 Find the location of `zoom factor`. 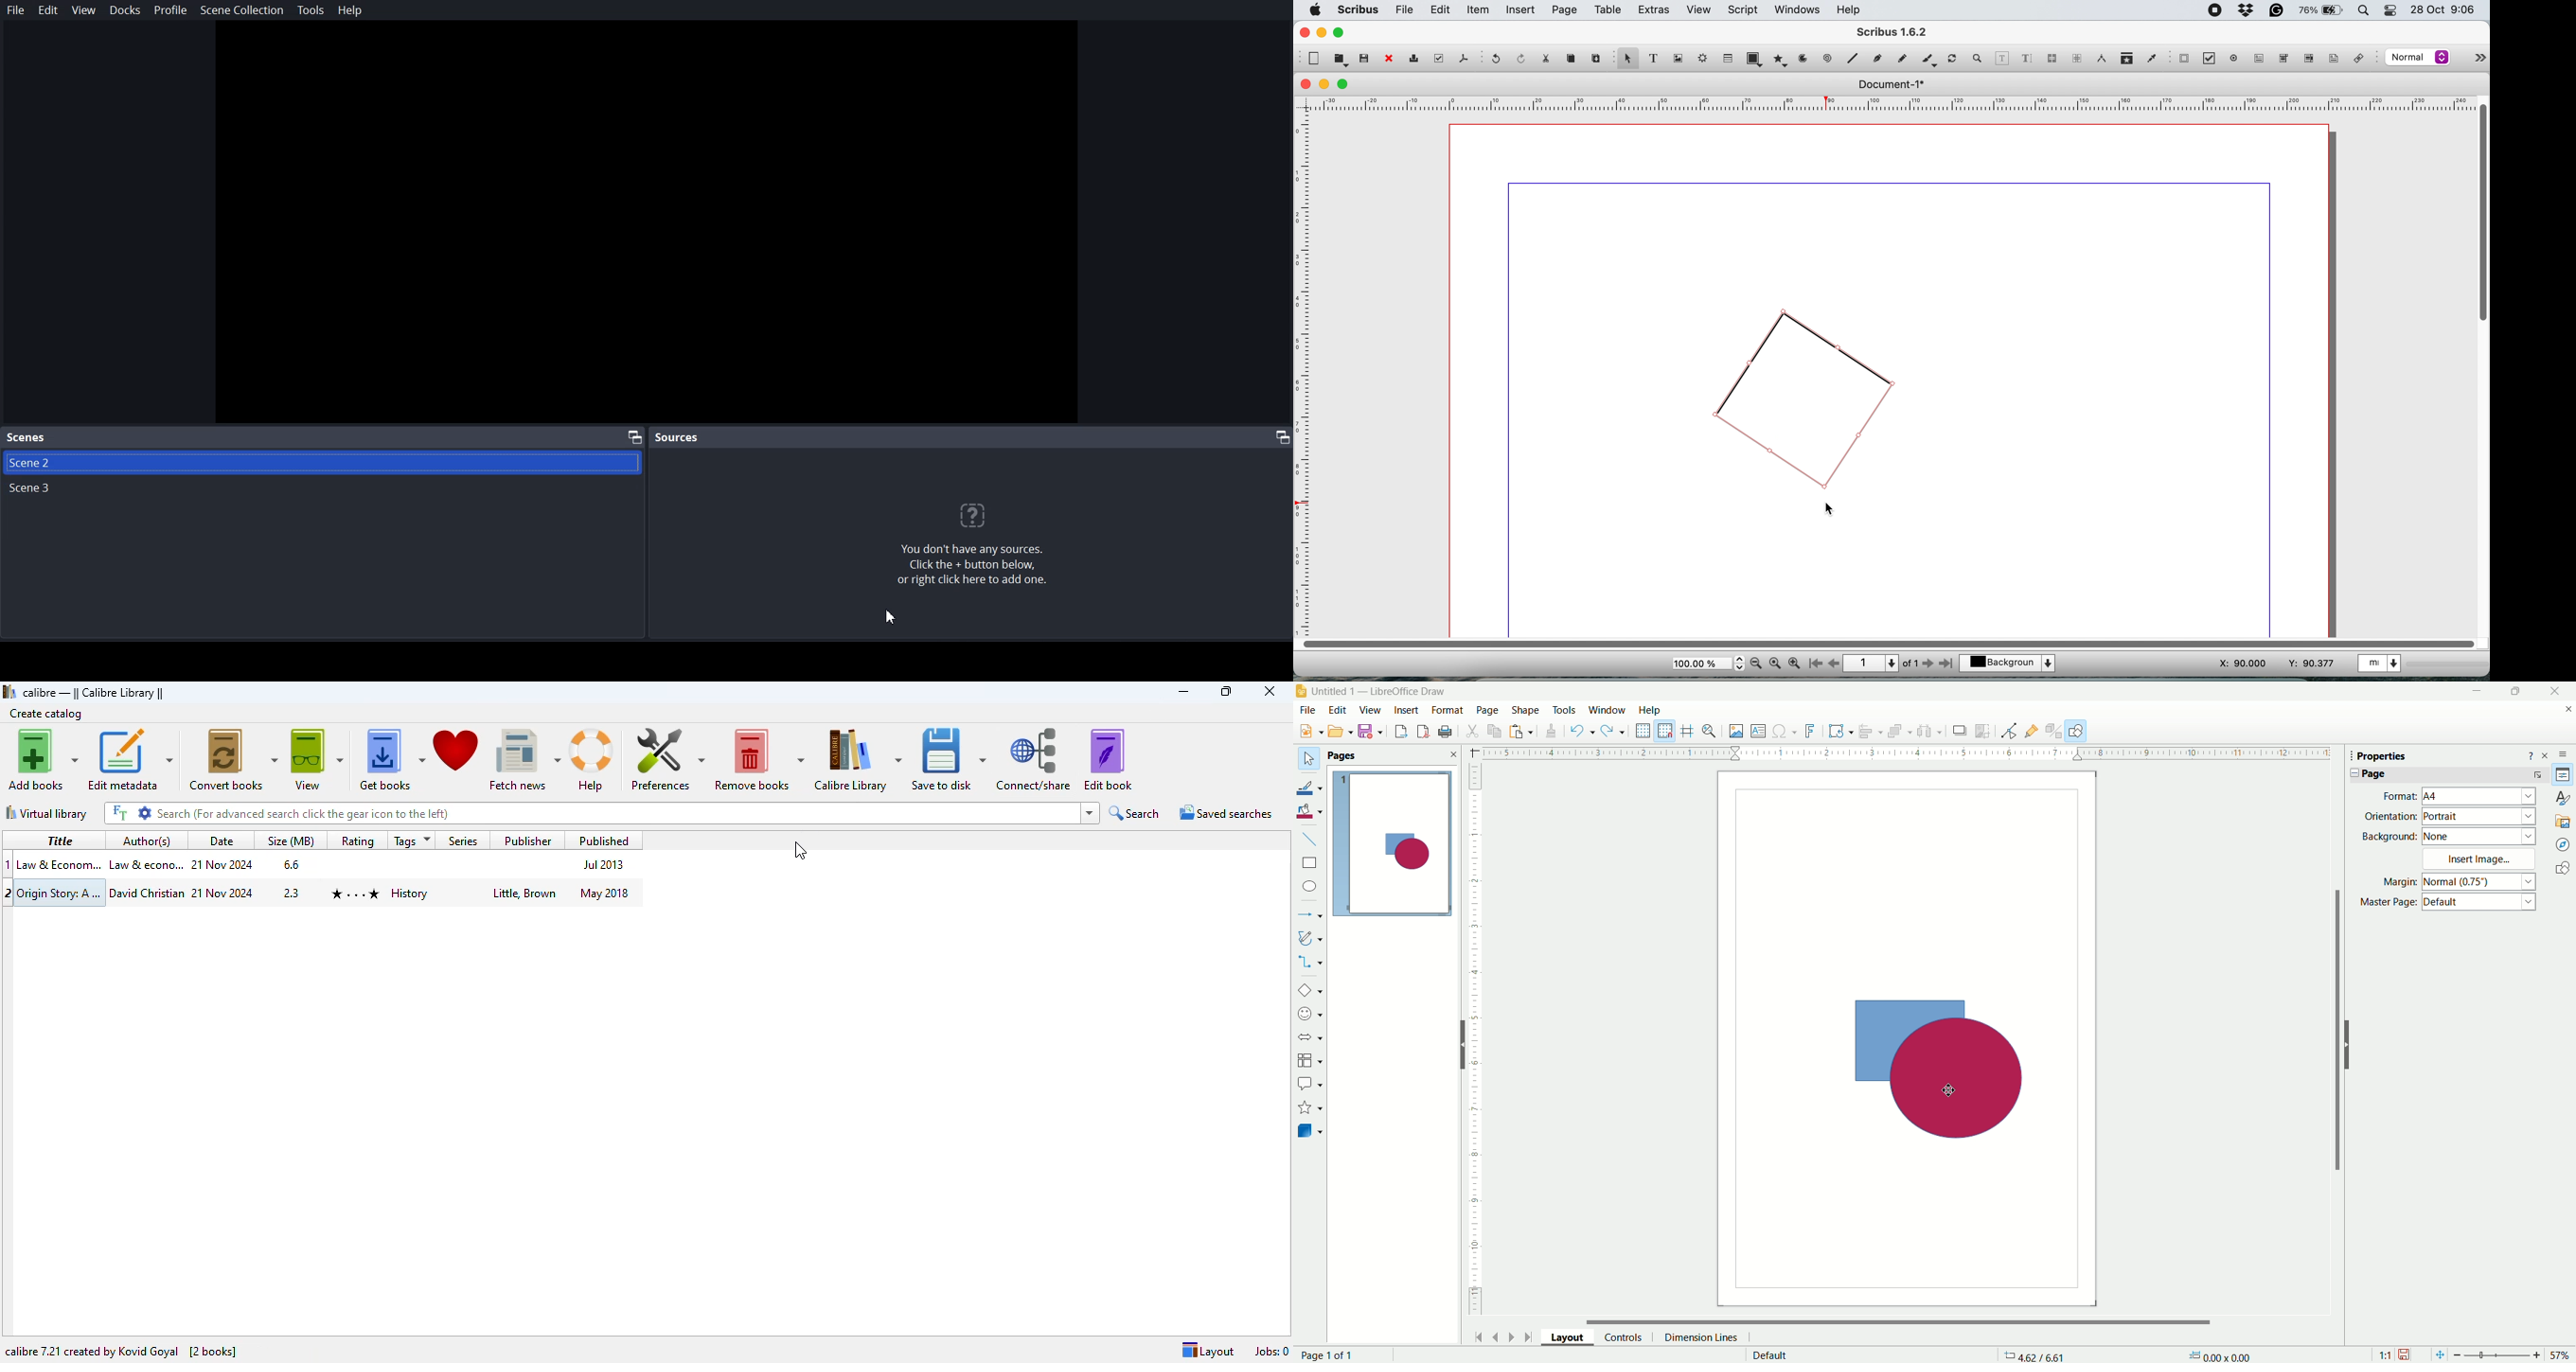

zoom factor is located at coordinates (2513, 1356).